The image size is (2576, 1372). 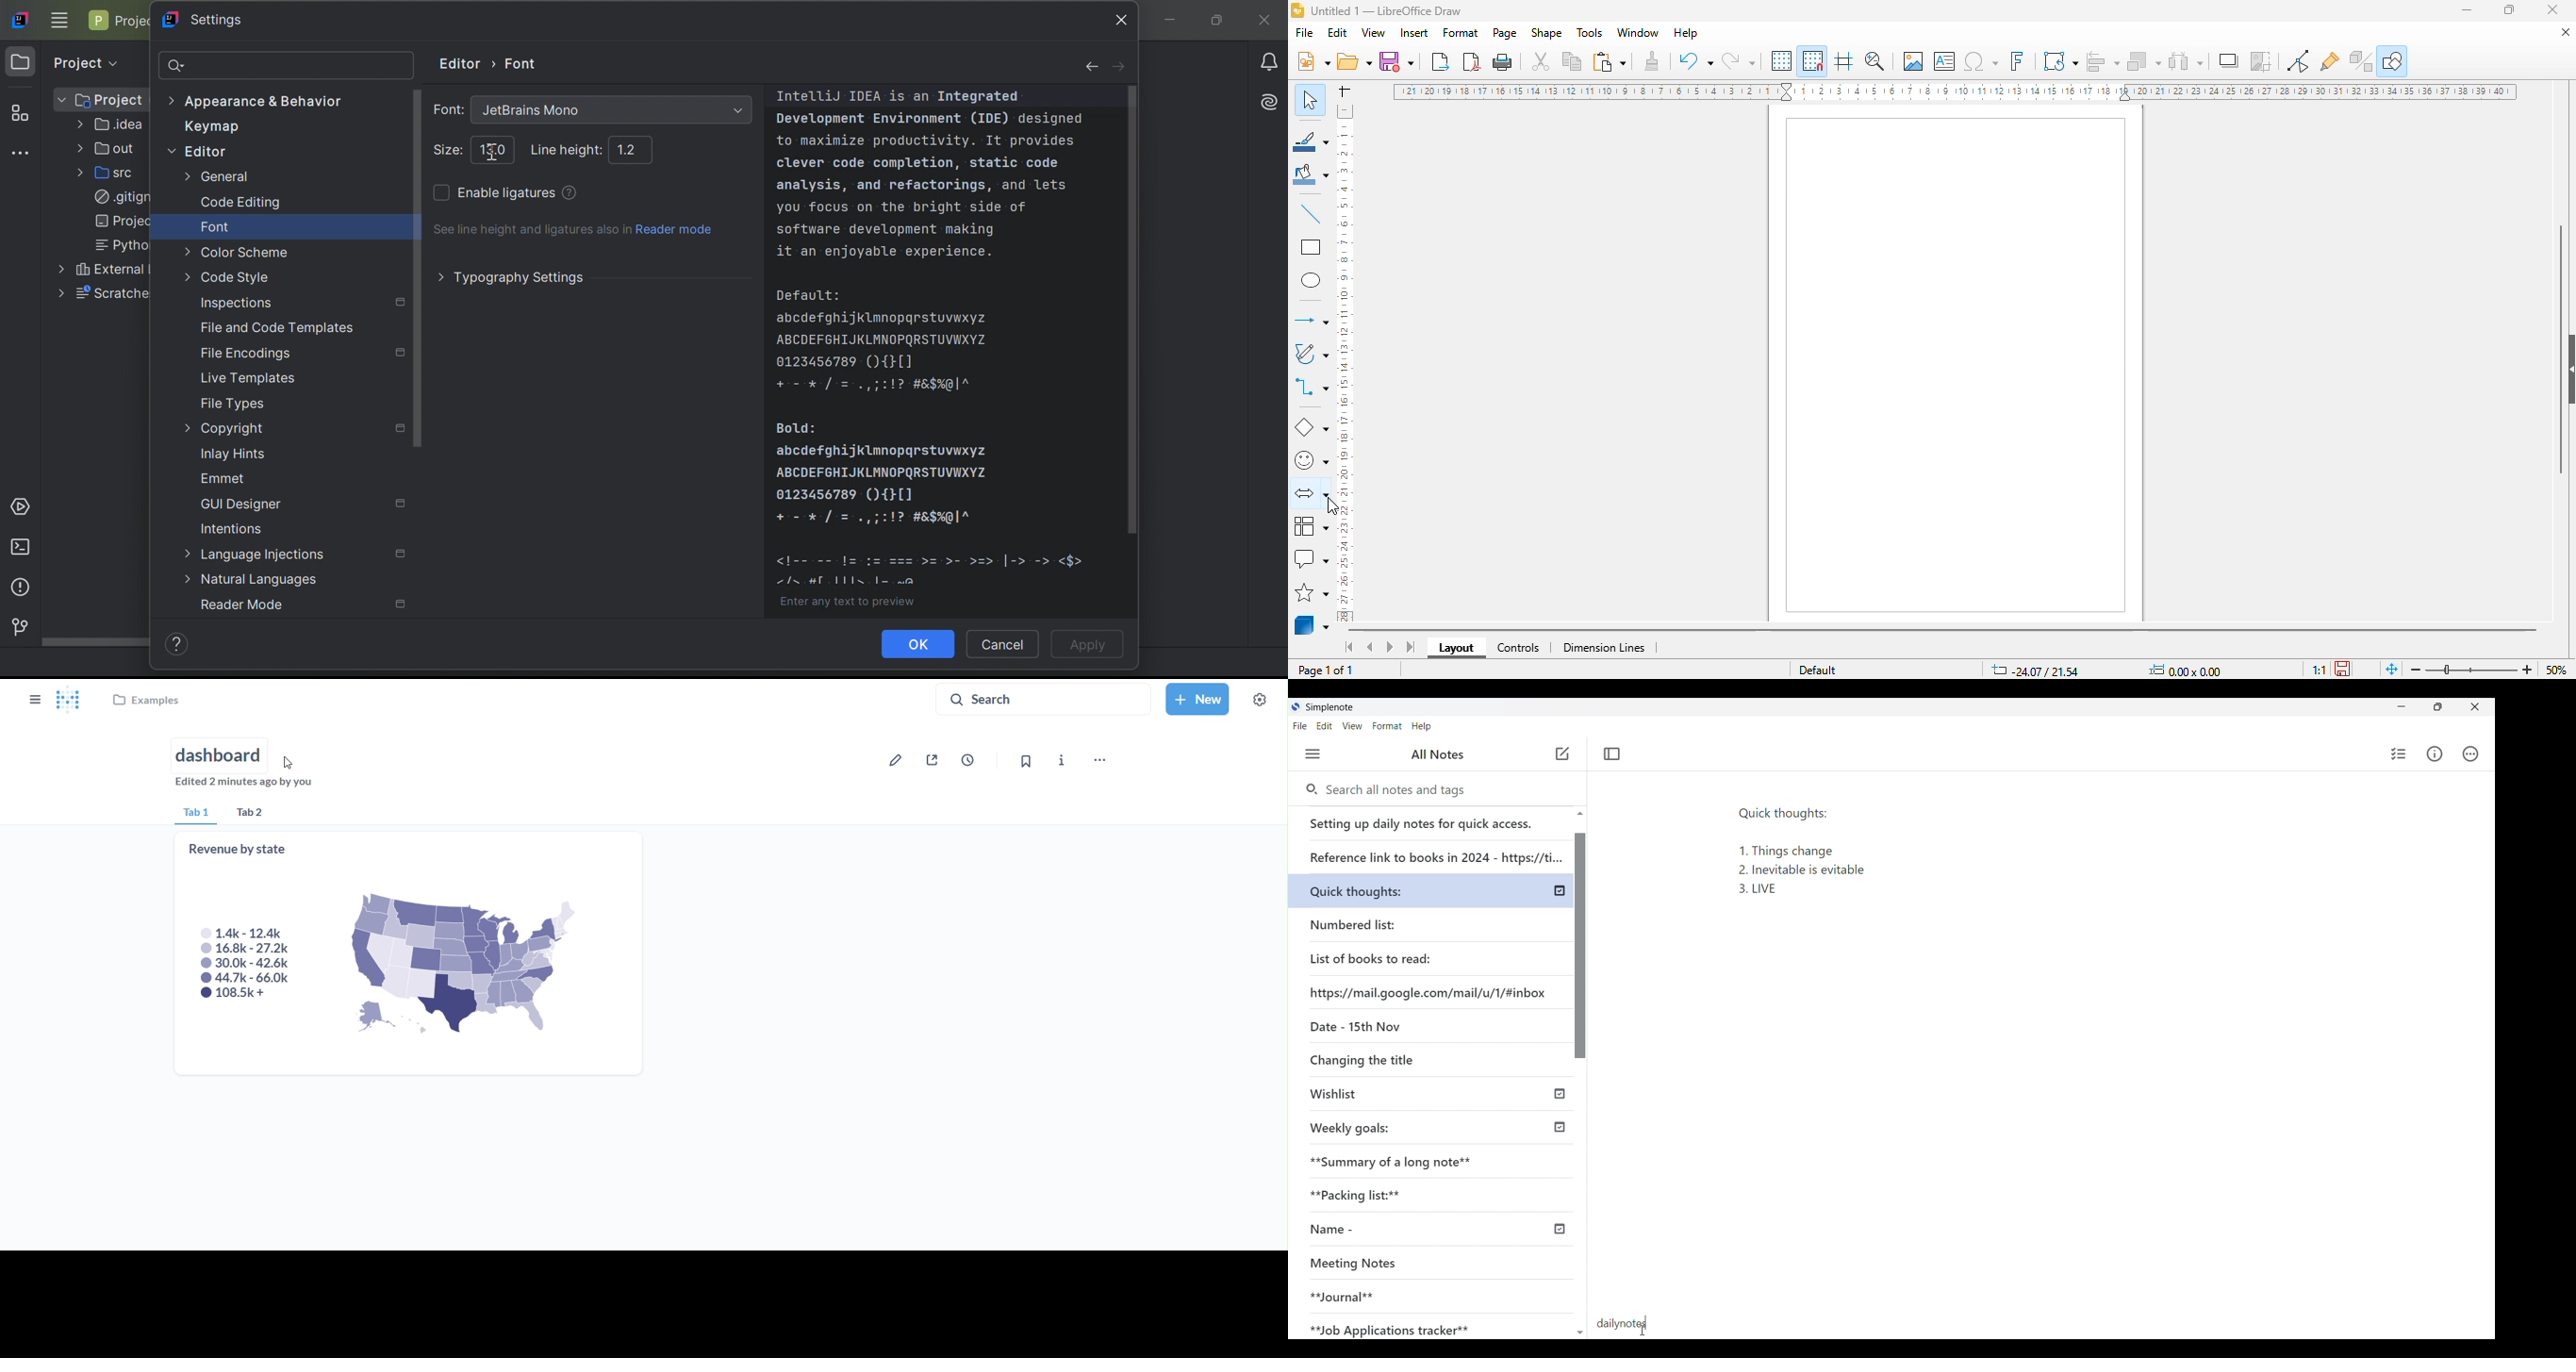 What do you see at coordinates (1687, 33) in the screenshot?
I see `help` at bounding box center [1687, 33].